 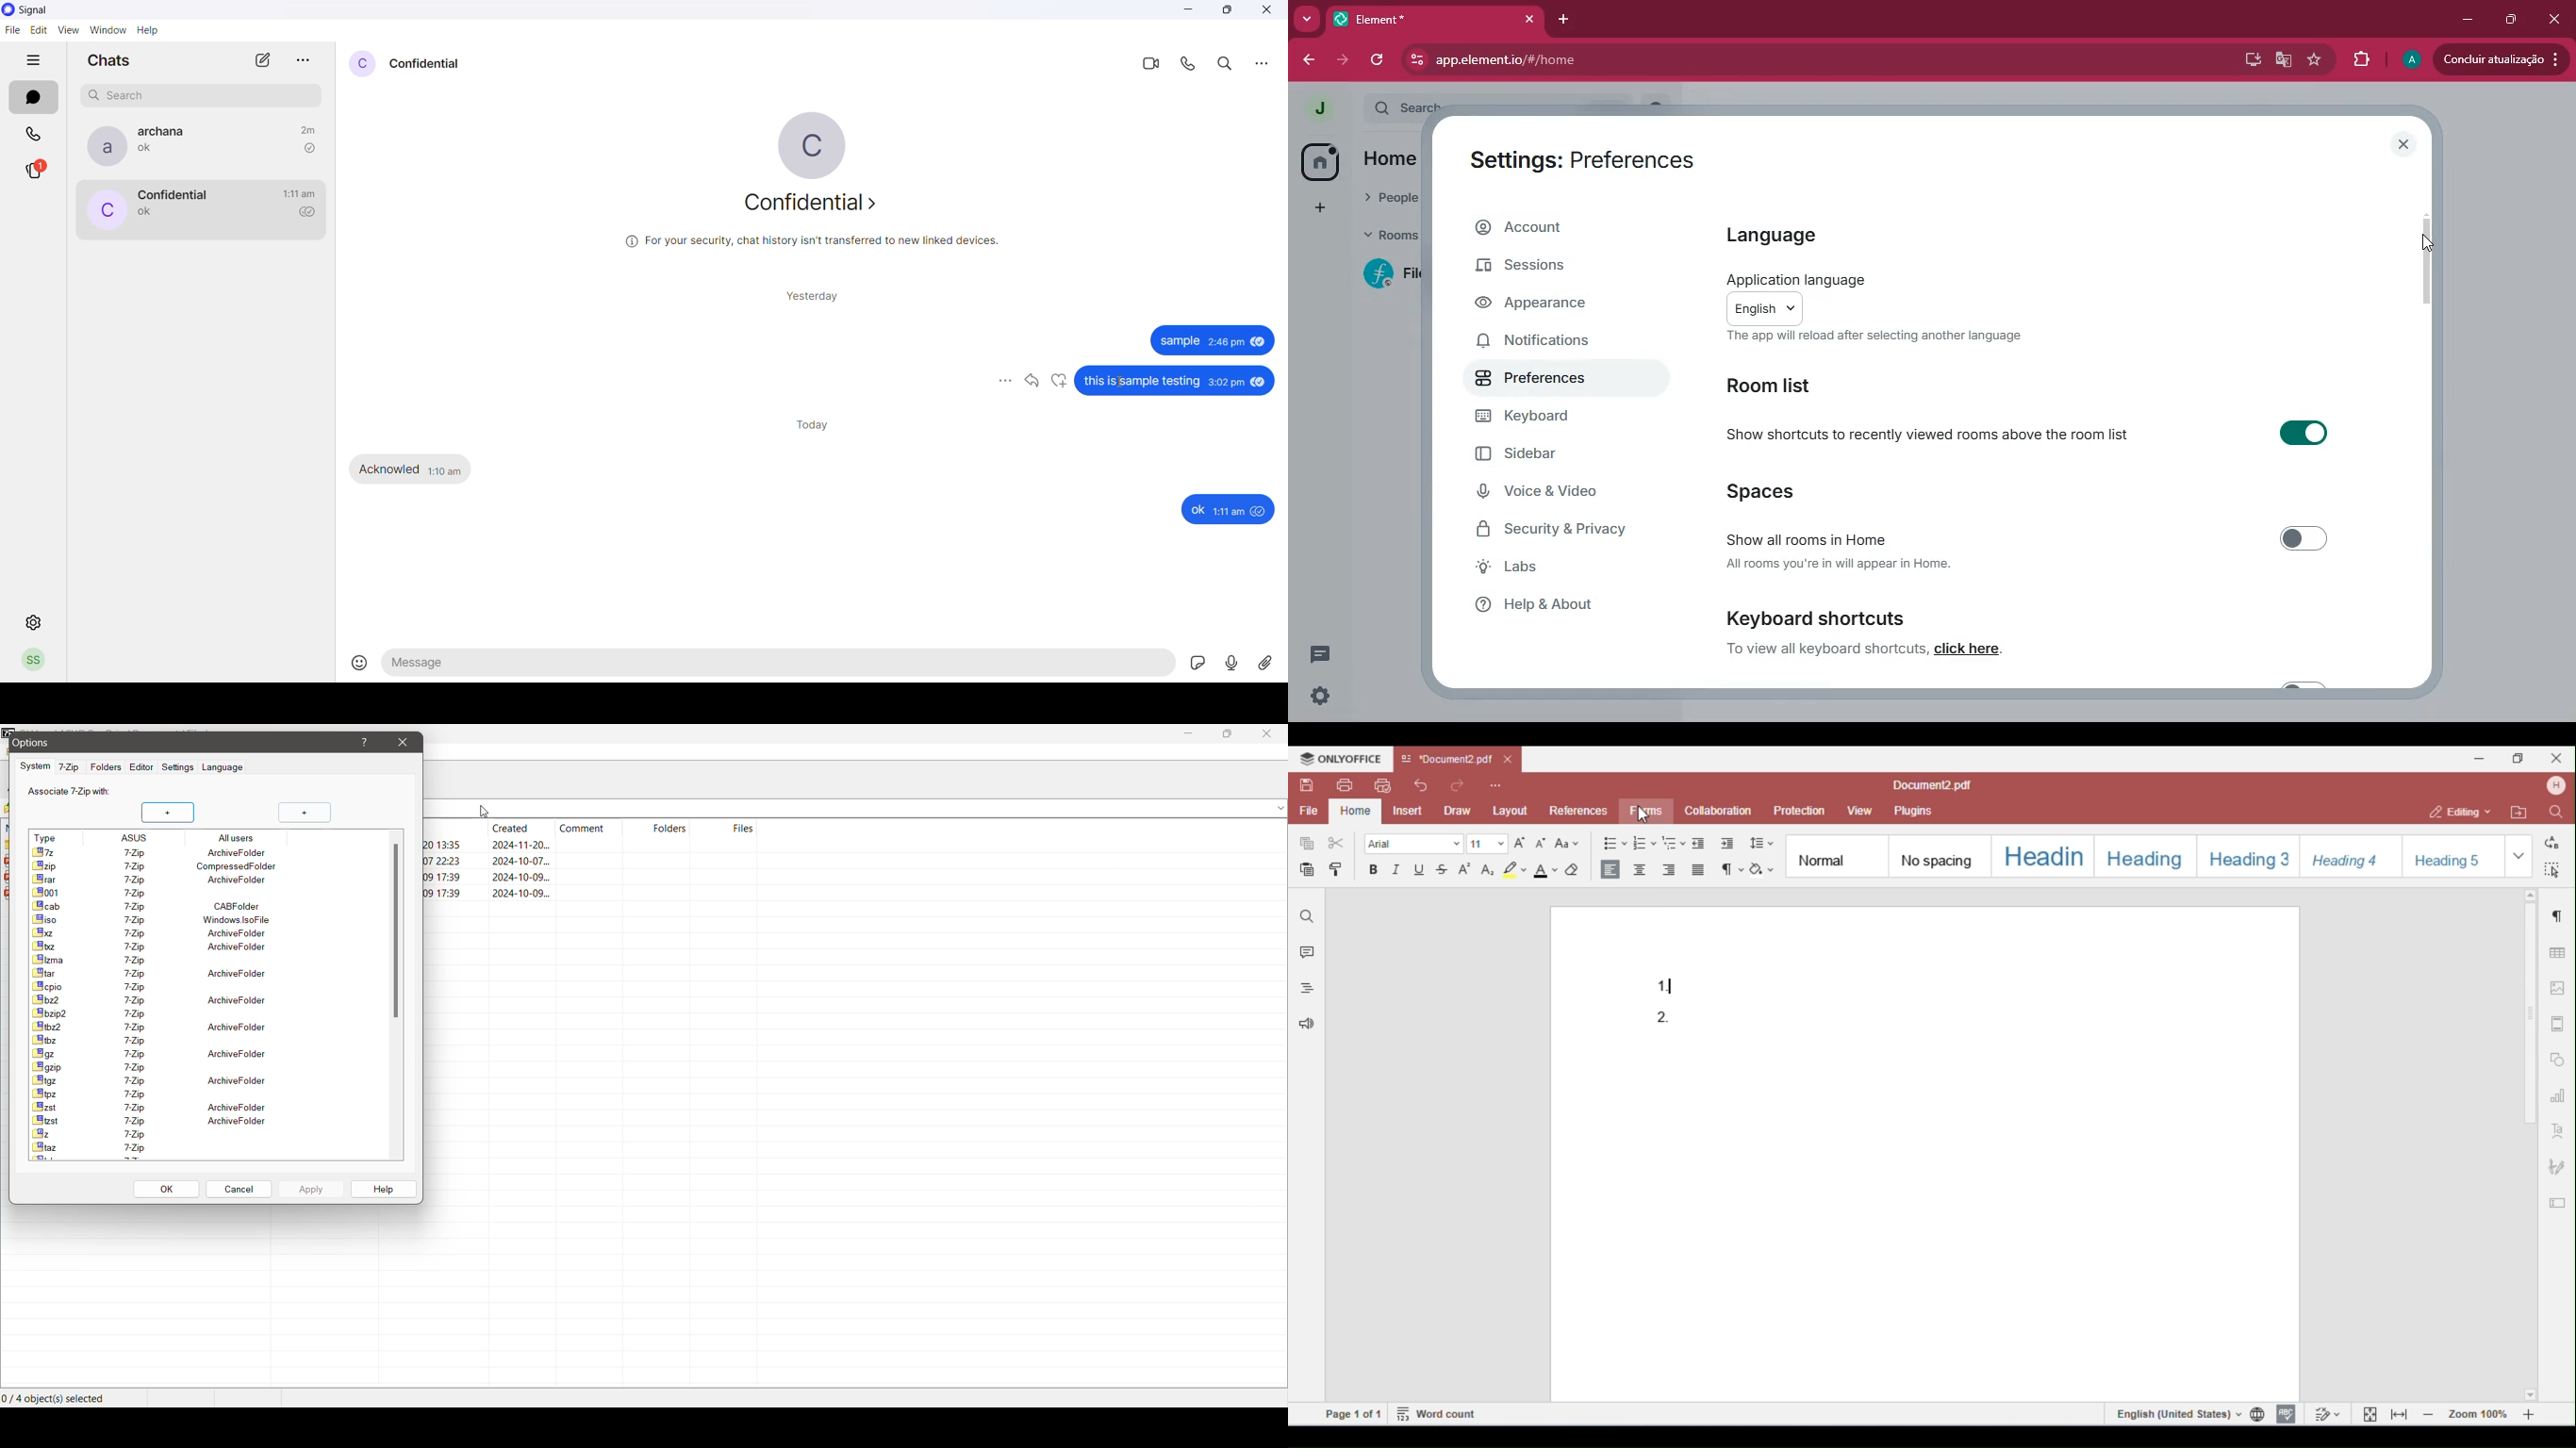 I want to click on close, so click(x=1525, y=19).